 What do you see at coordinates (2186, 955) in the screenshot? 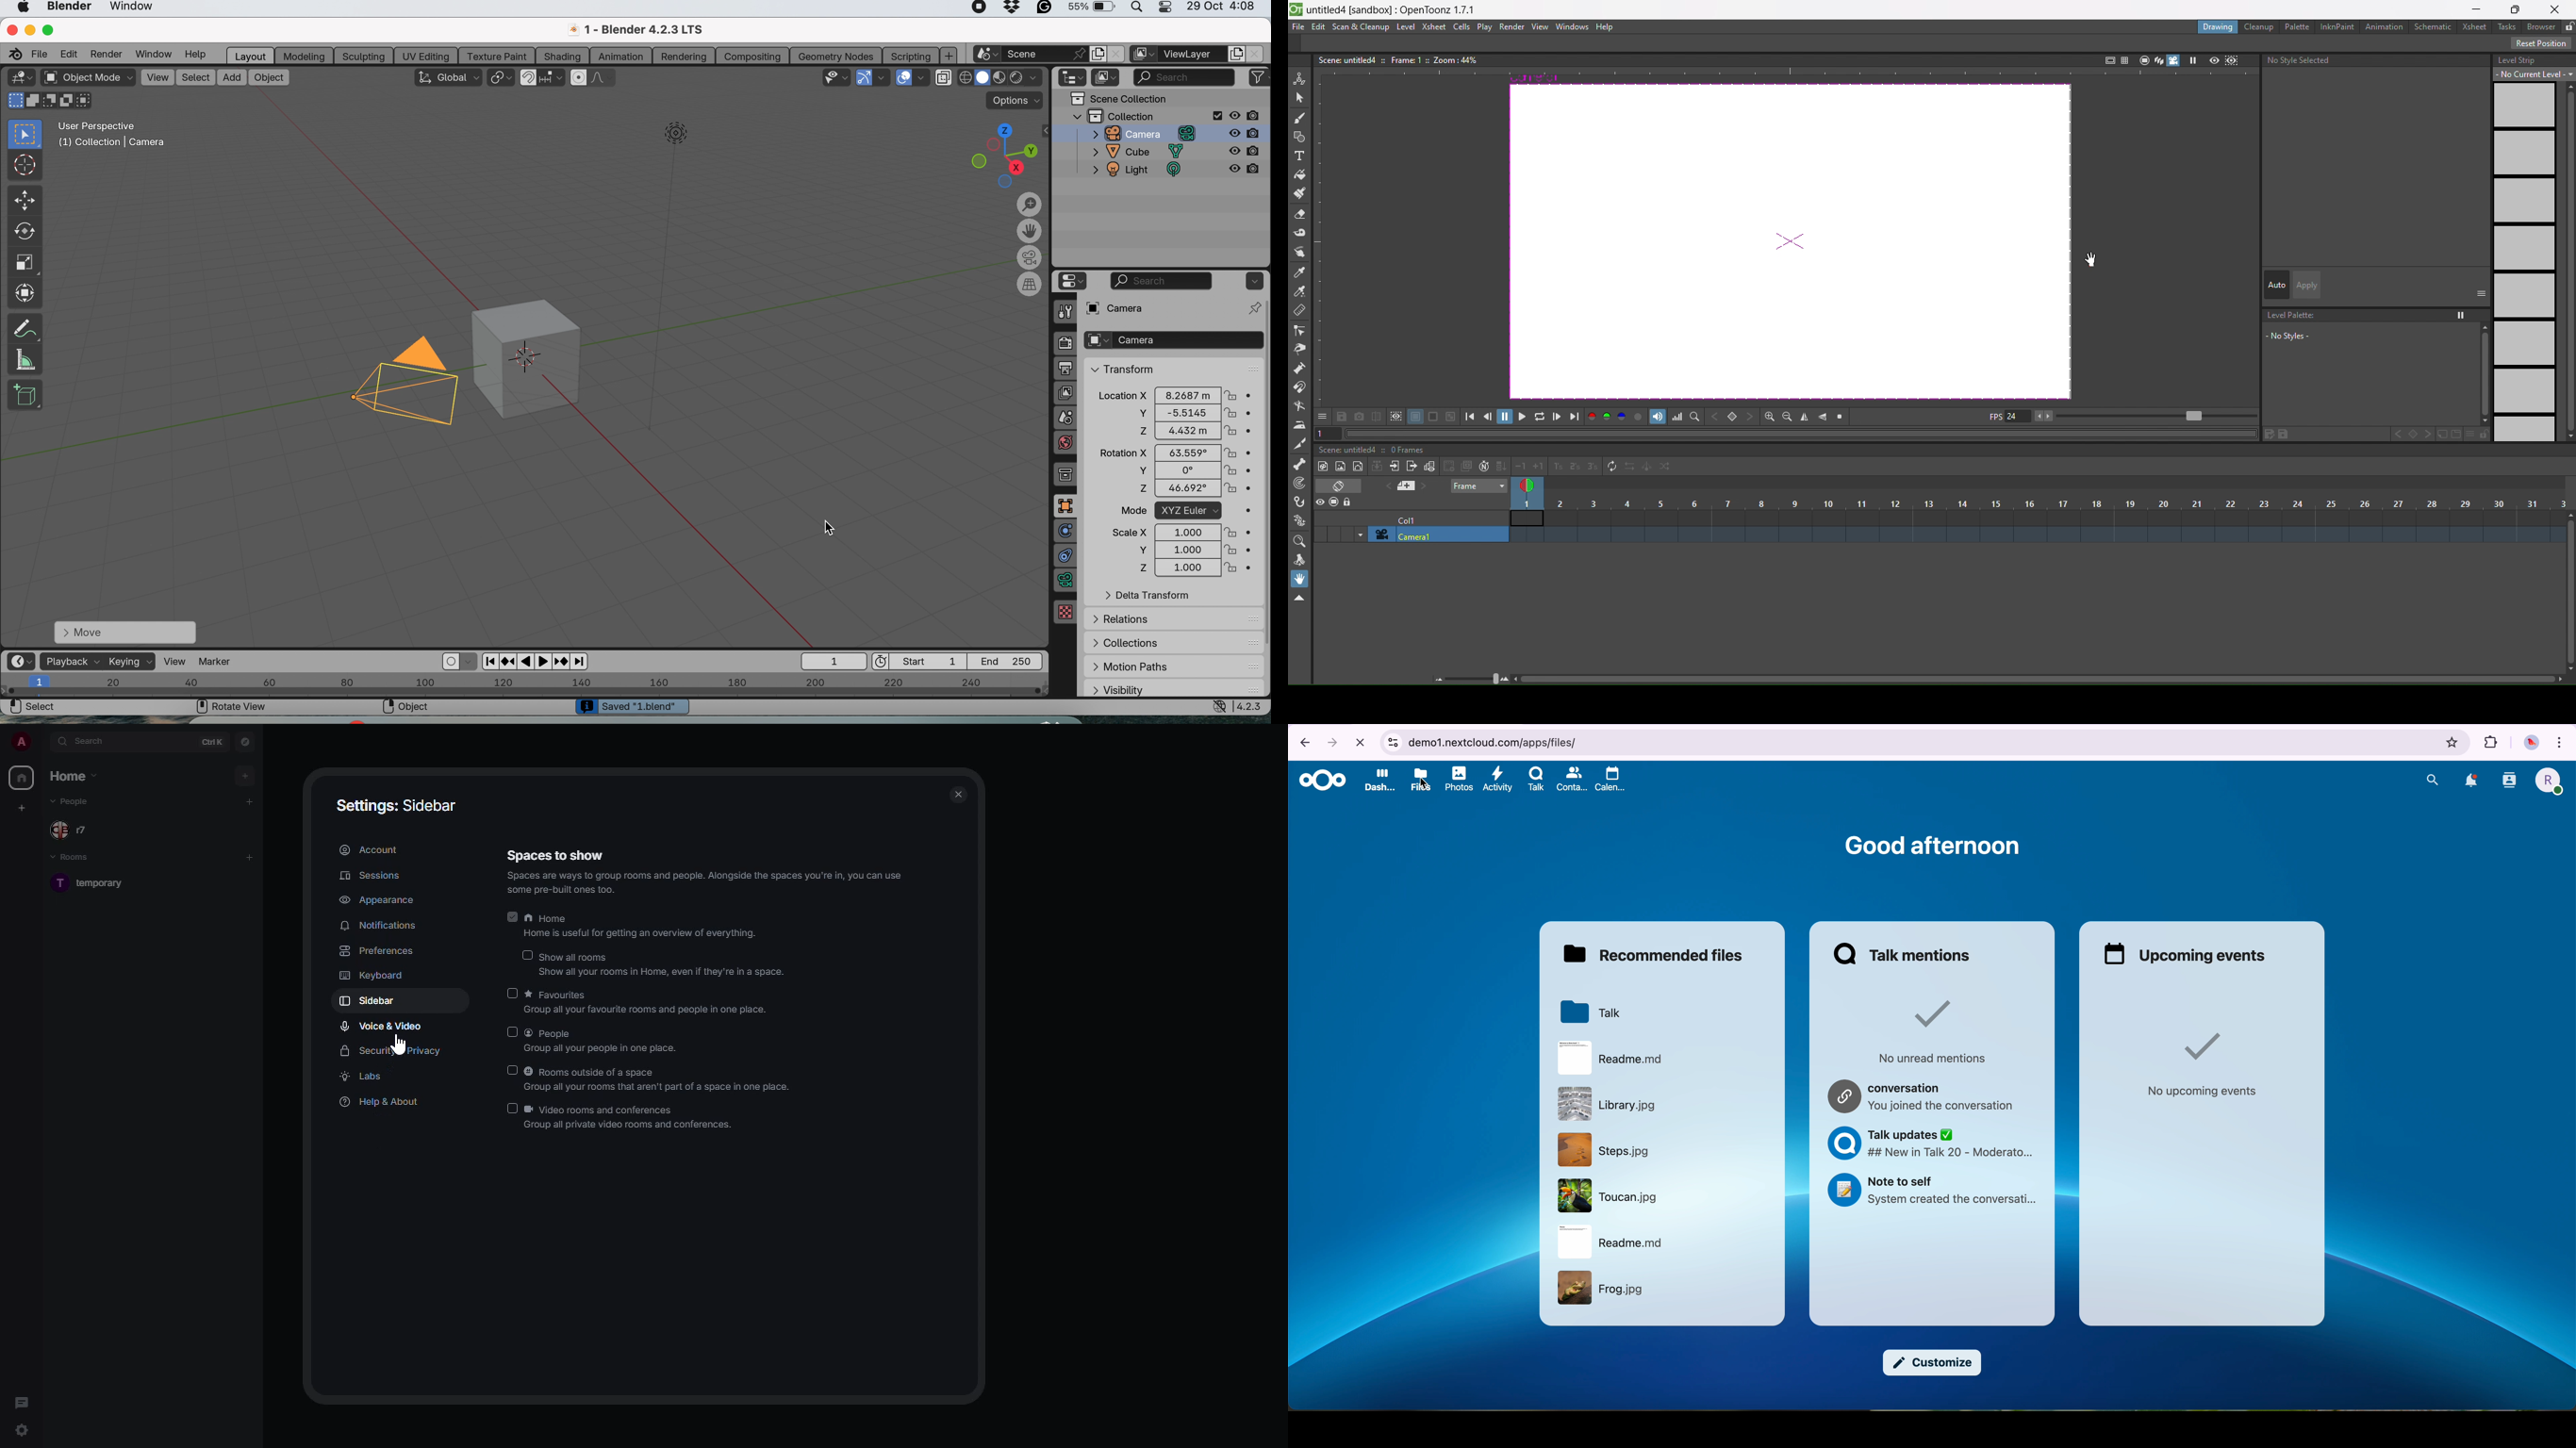
I see `upcoming events` at bounding box center [2186, 955].